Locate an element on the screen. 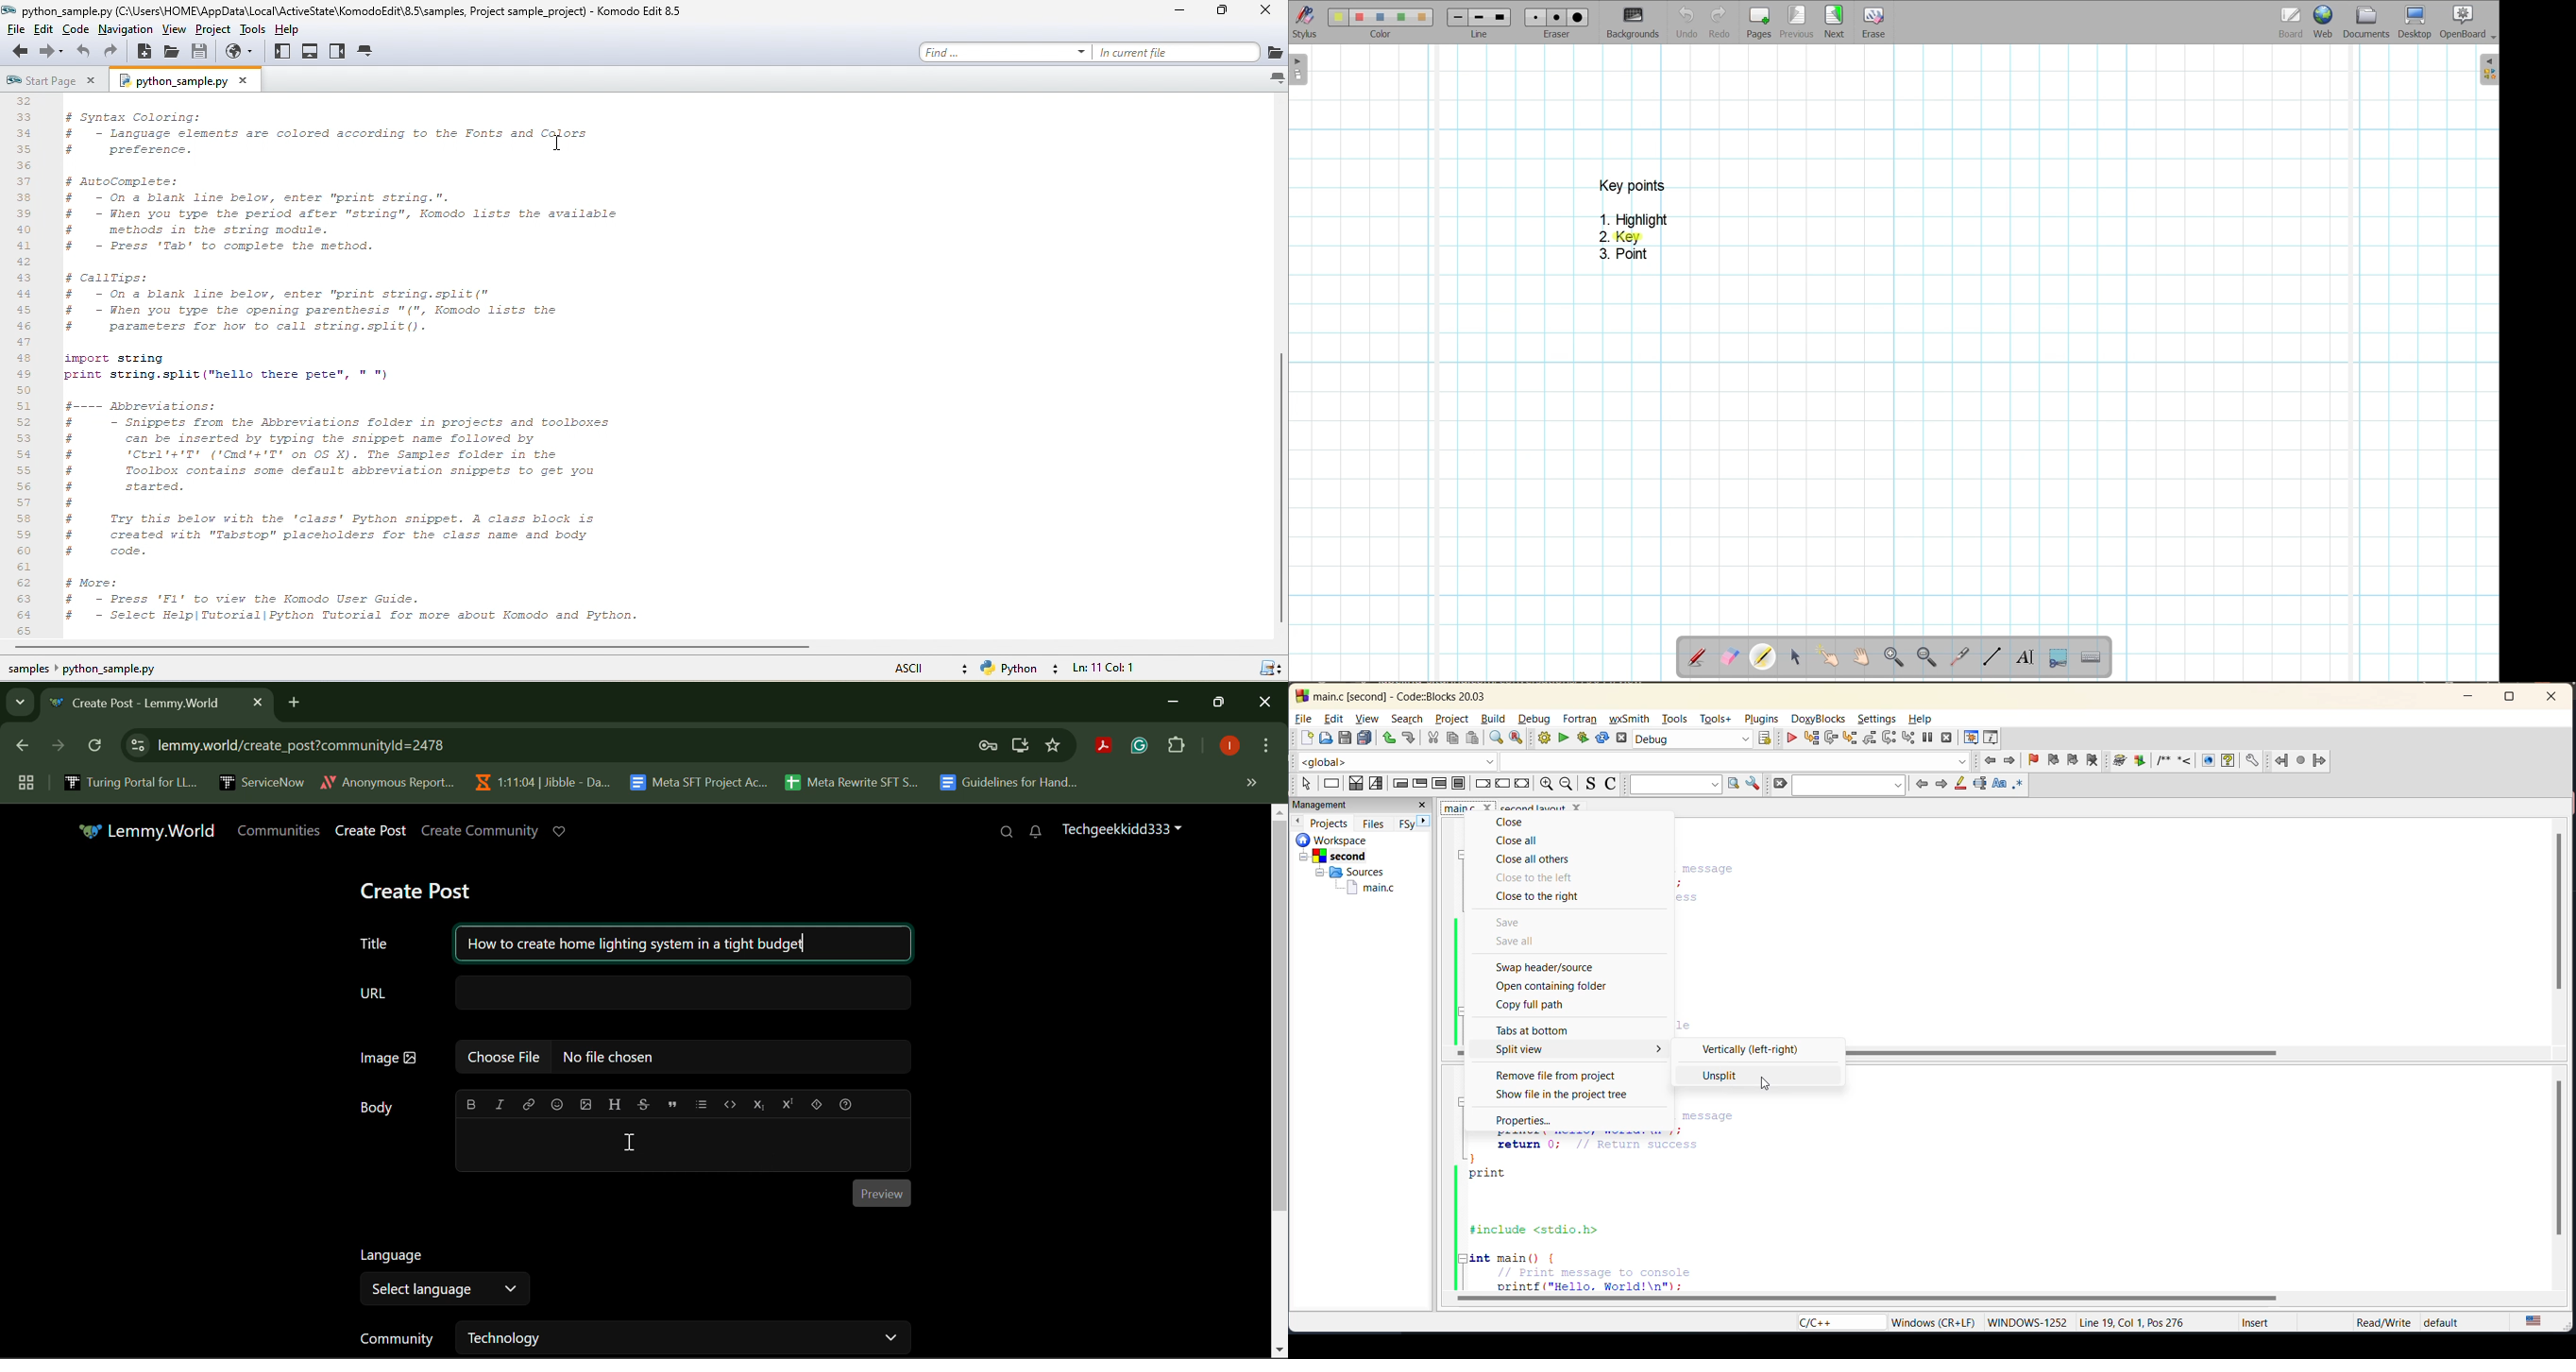 The image size is (2576, 1372). unsplit is located at coordinates (1717, 1076).